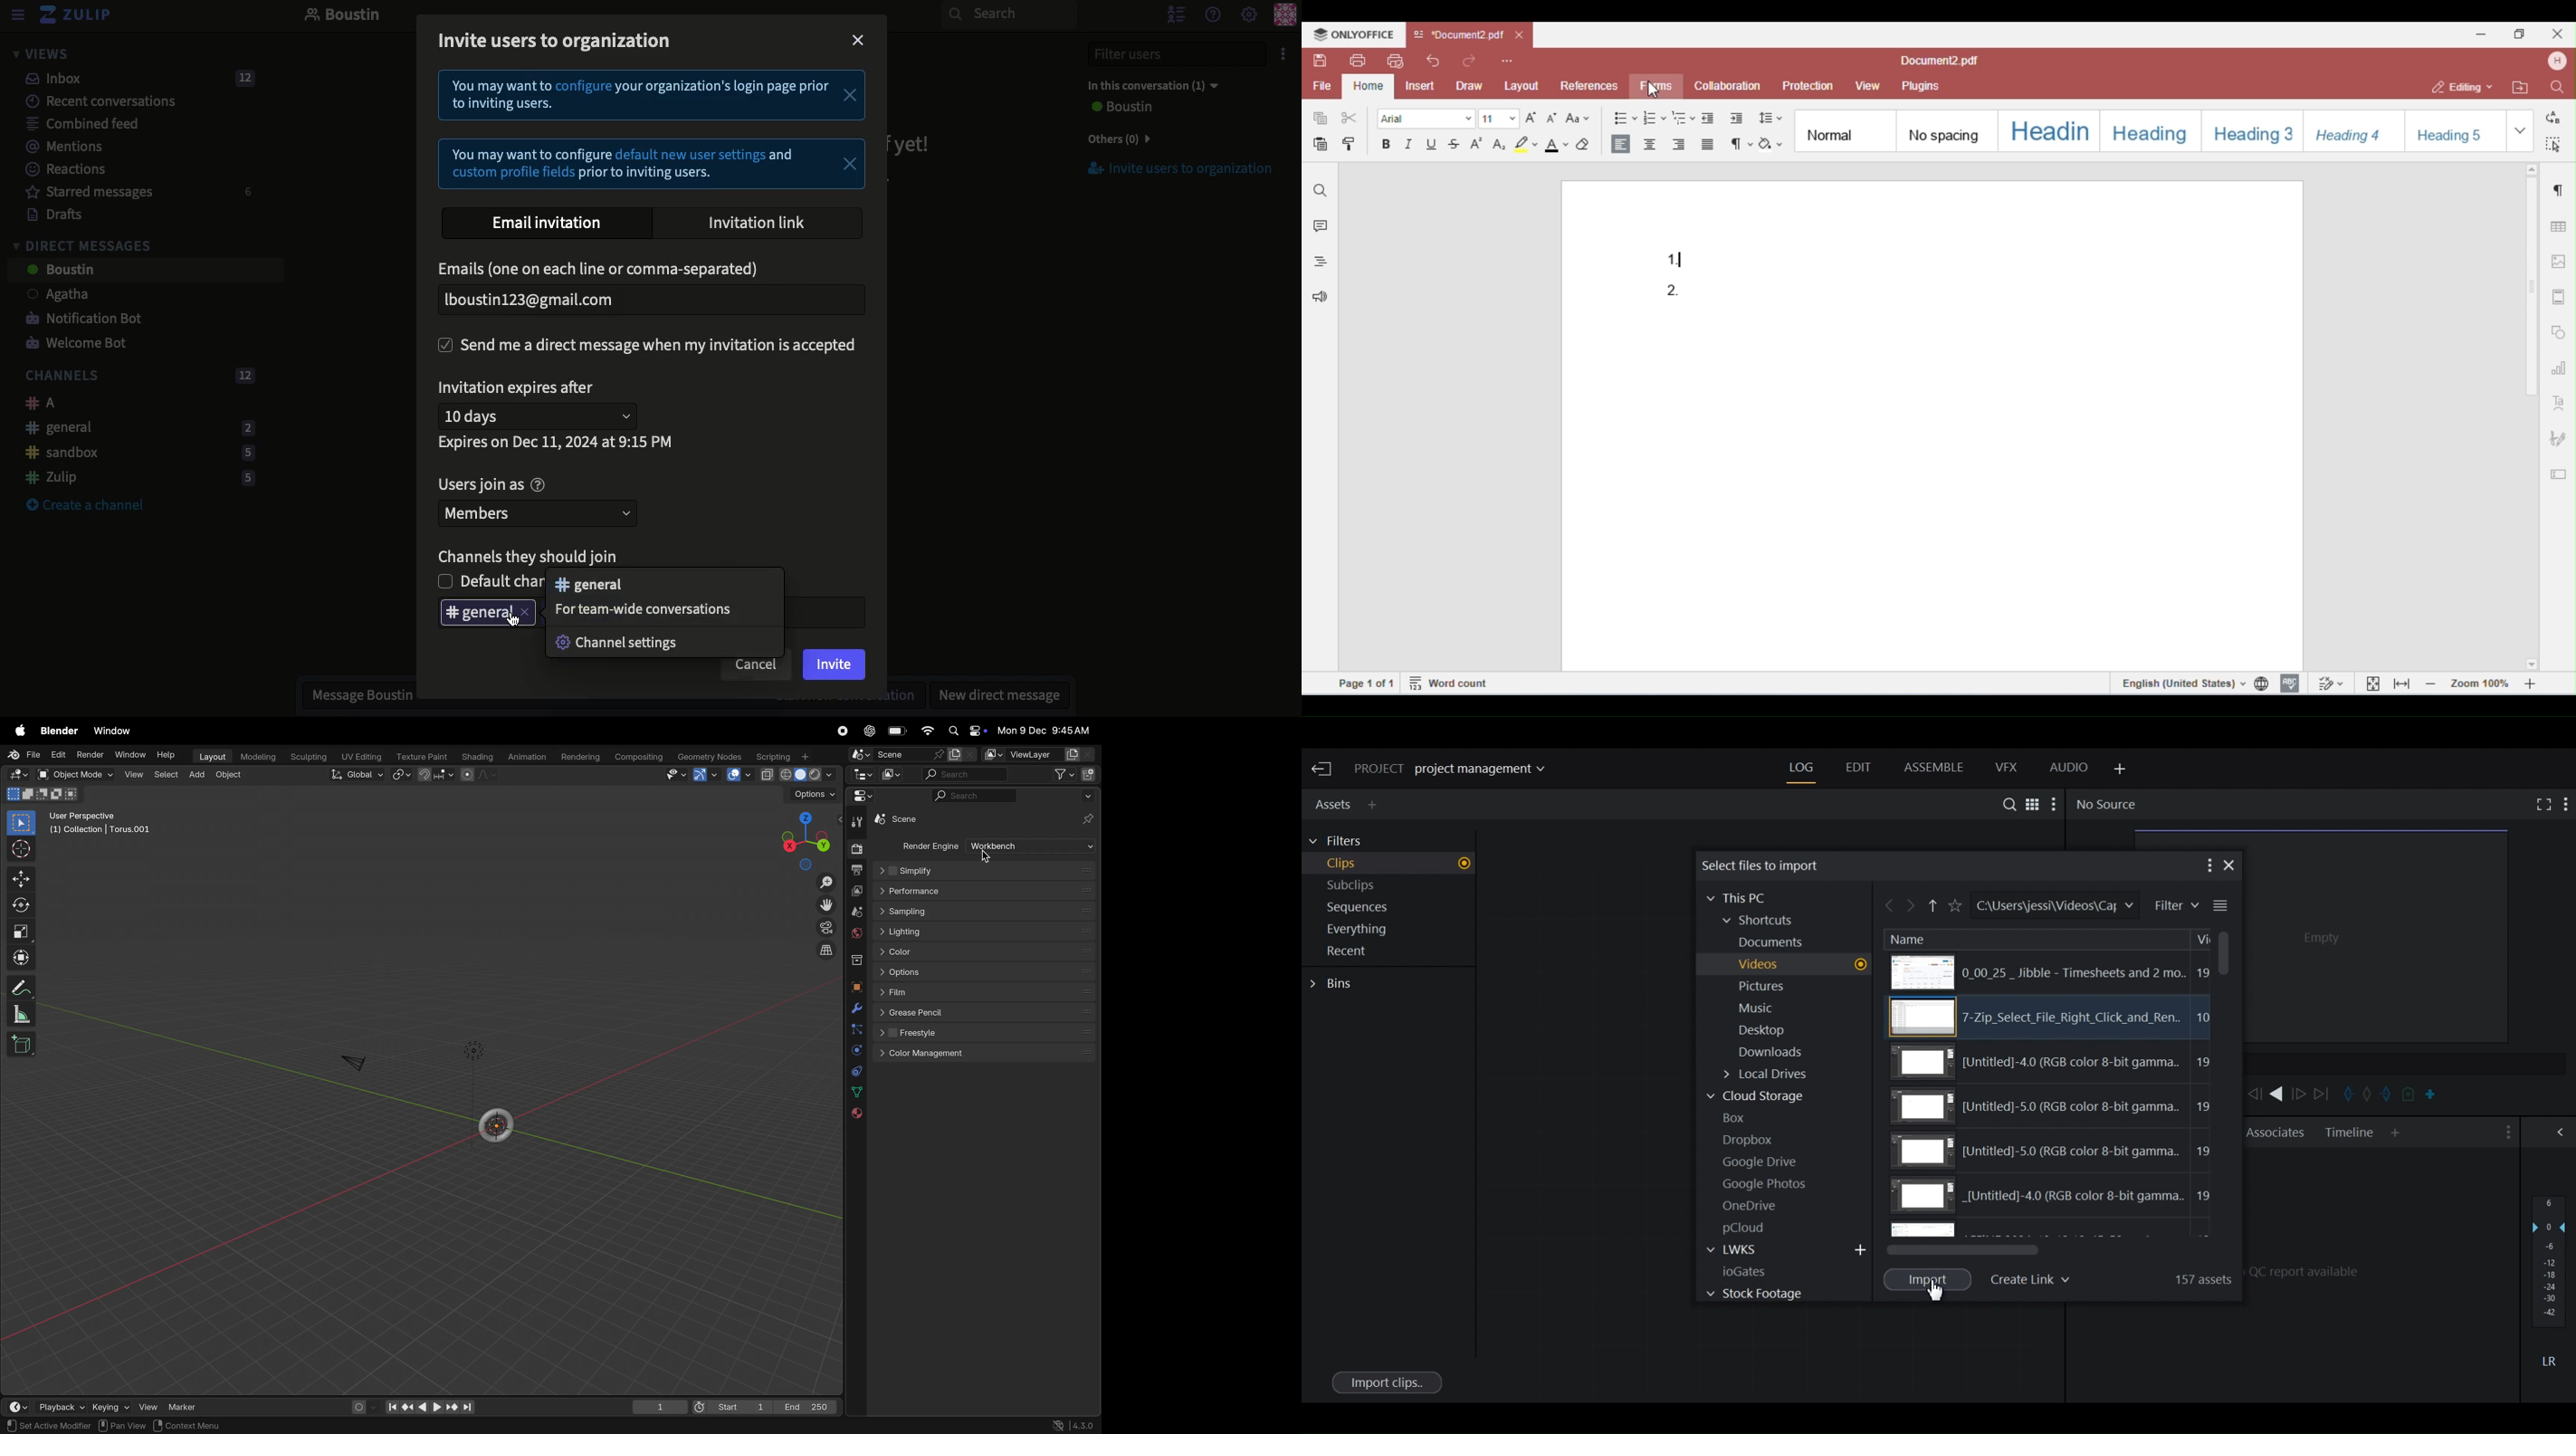 The height and width of the screenshot is (1456, 2576). What do you see at coordinates (58, 147) in the screenshot?
I see `Mentions` at bounding box center [58, 147].